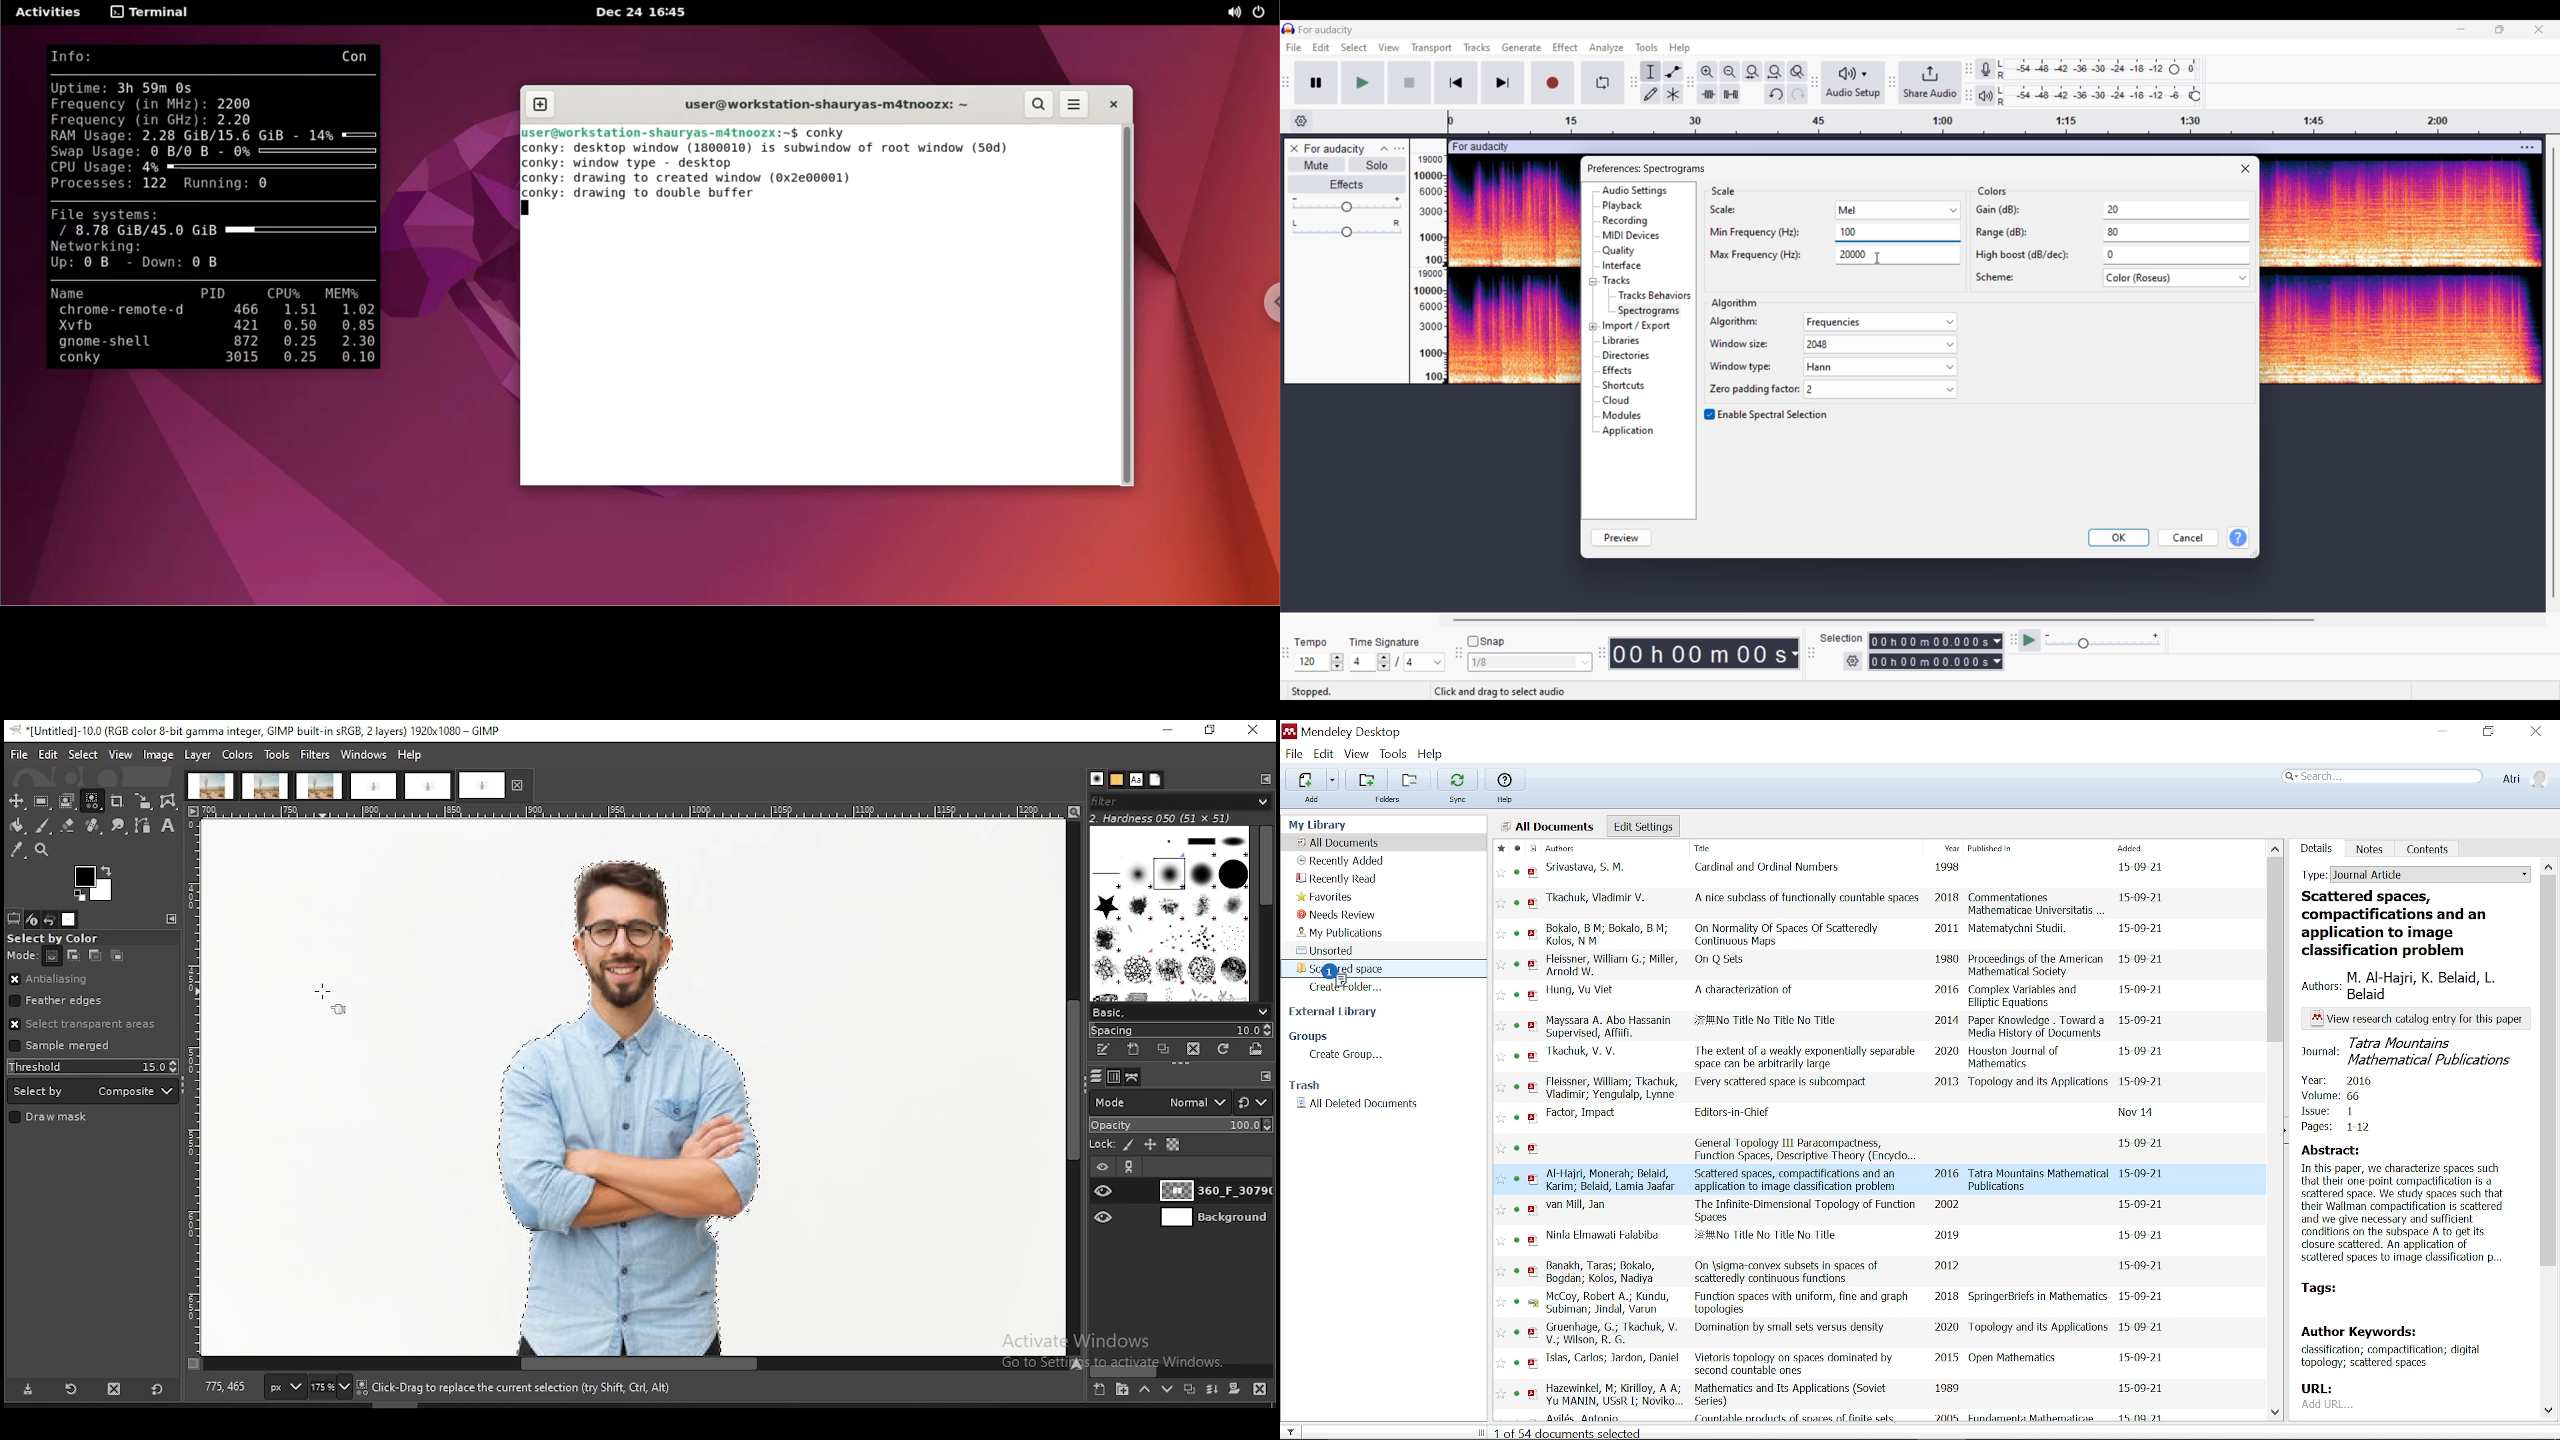  What do you see at coordinates (2527, 149) in the screenshot?
I see `Track settings` at bounding box center [2527, 149].